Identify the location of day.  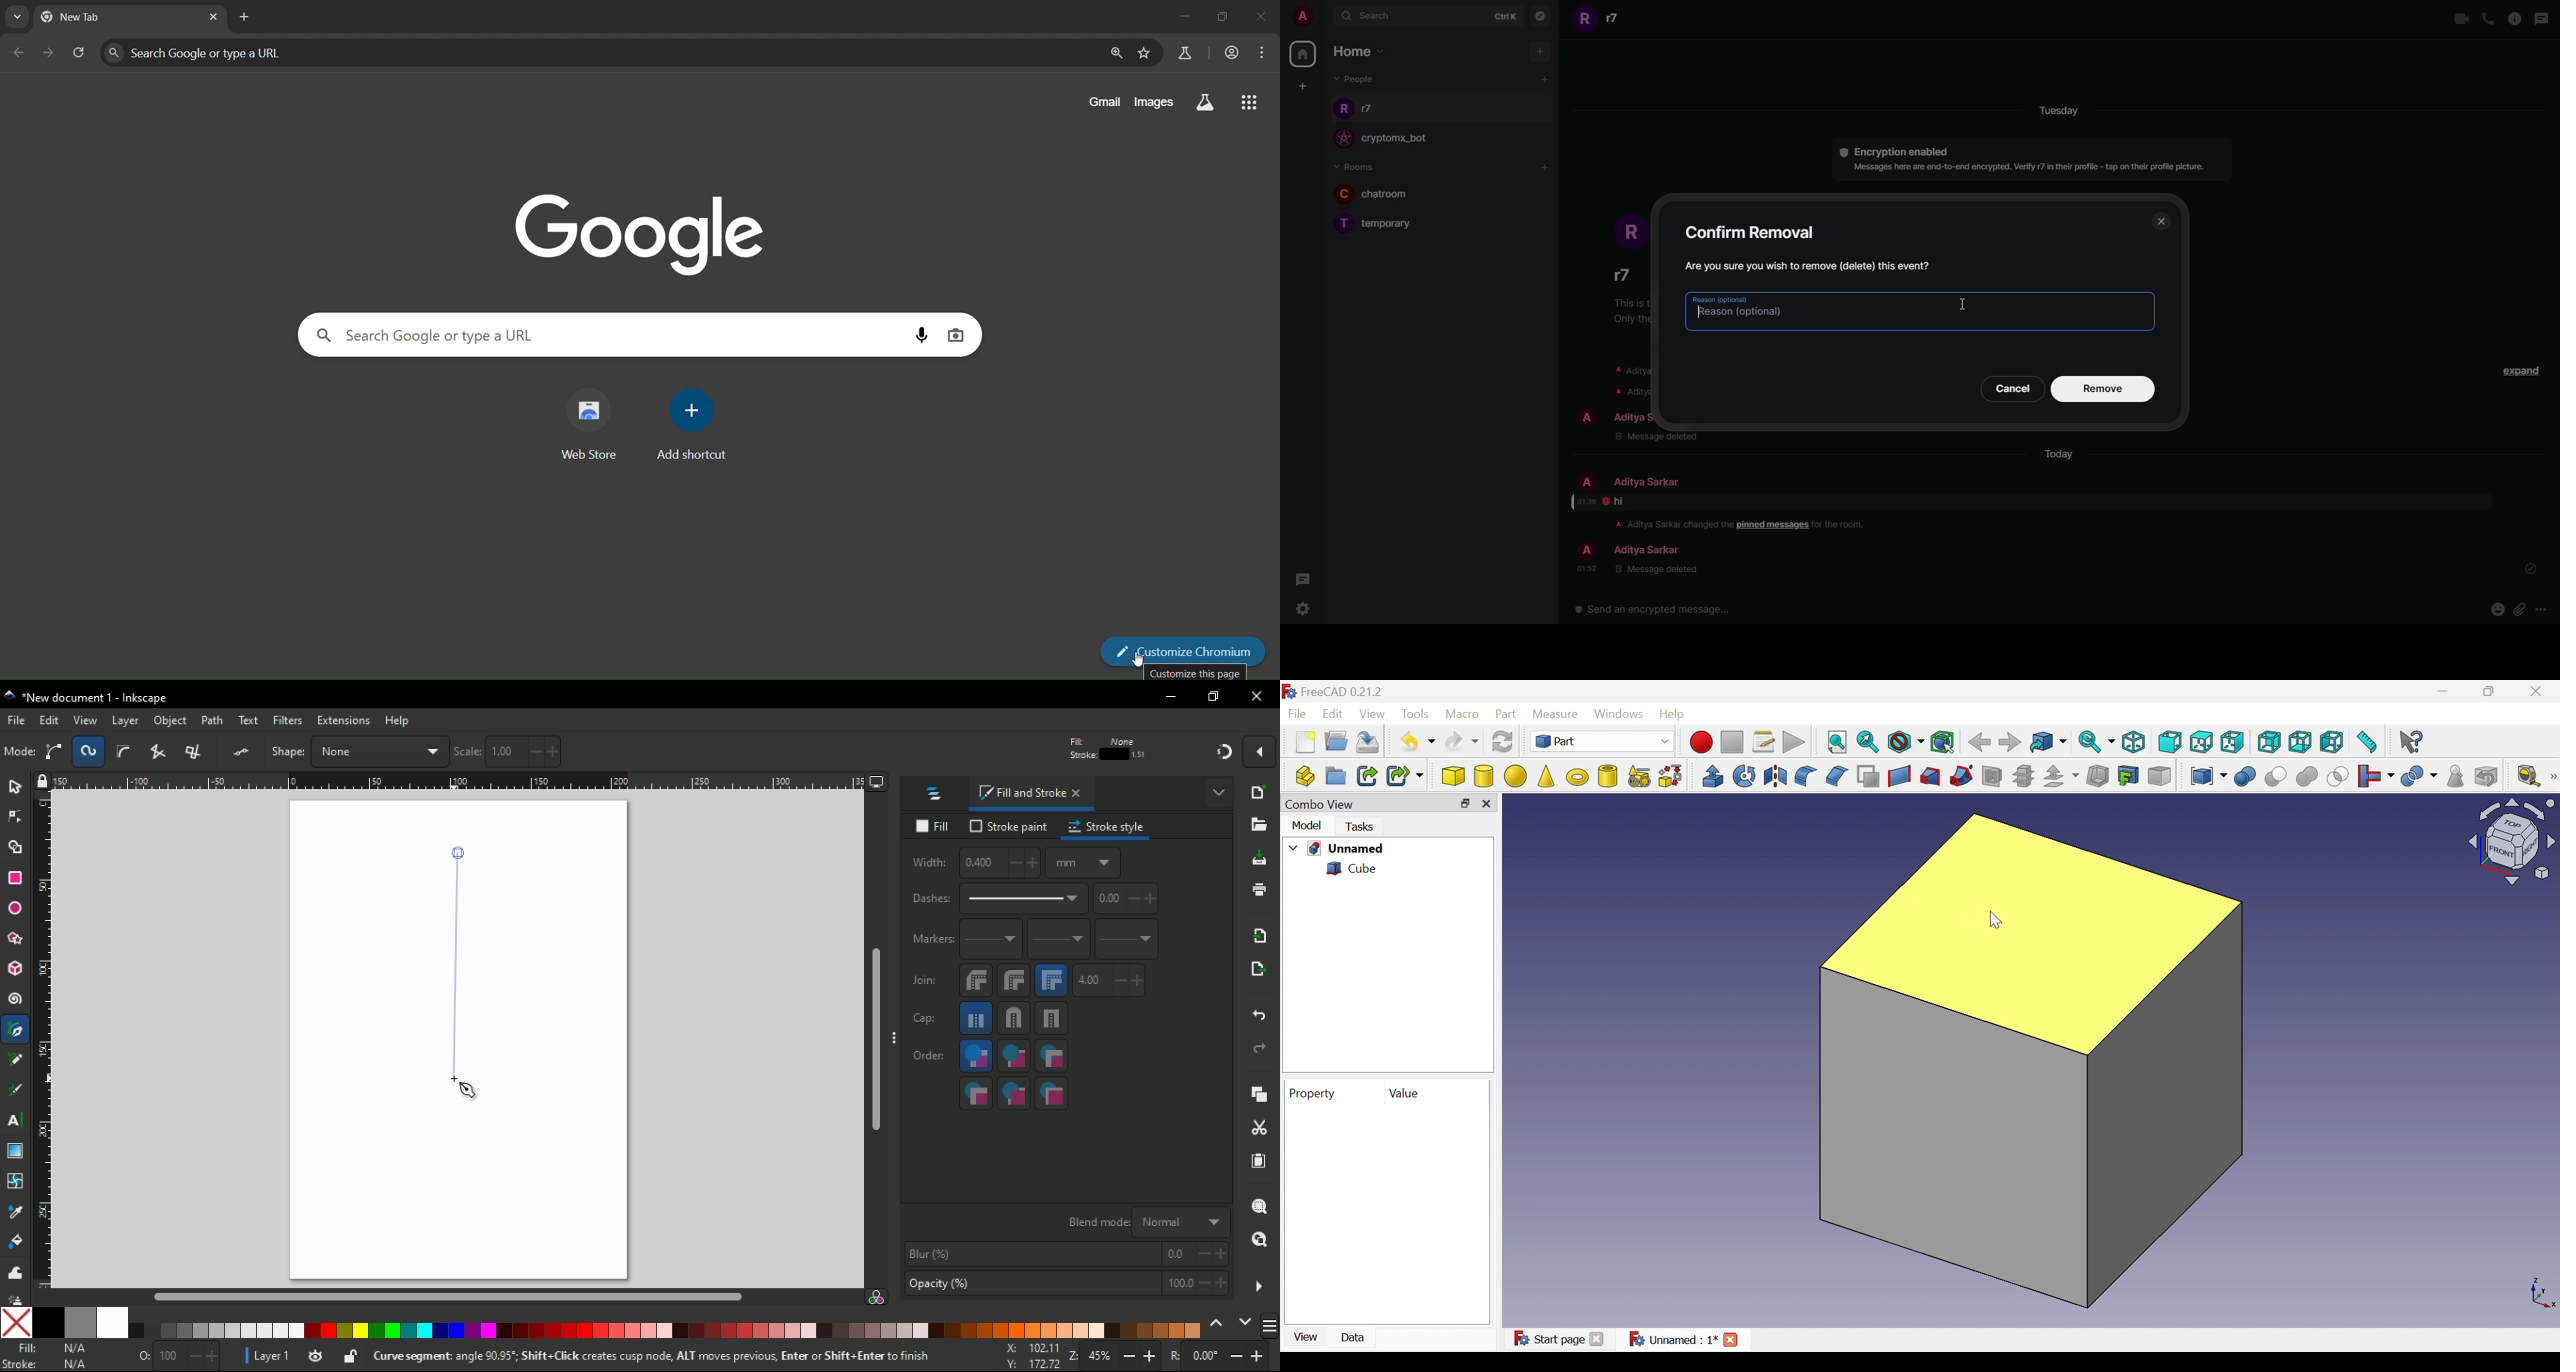
(2057, 455).